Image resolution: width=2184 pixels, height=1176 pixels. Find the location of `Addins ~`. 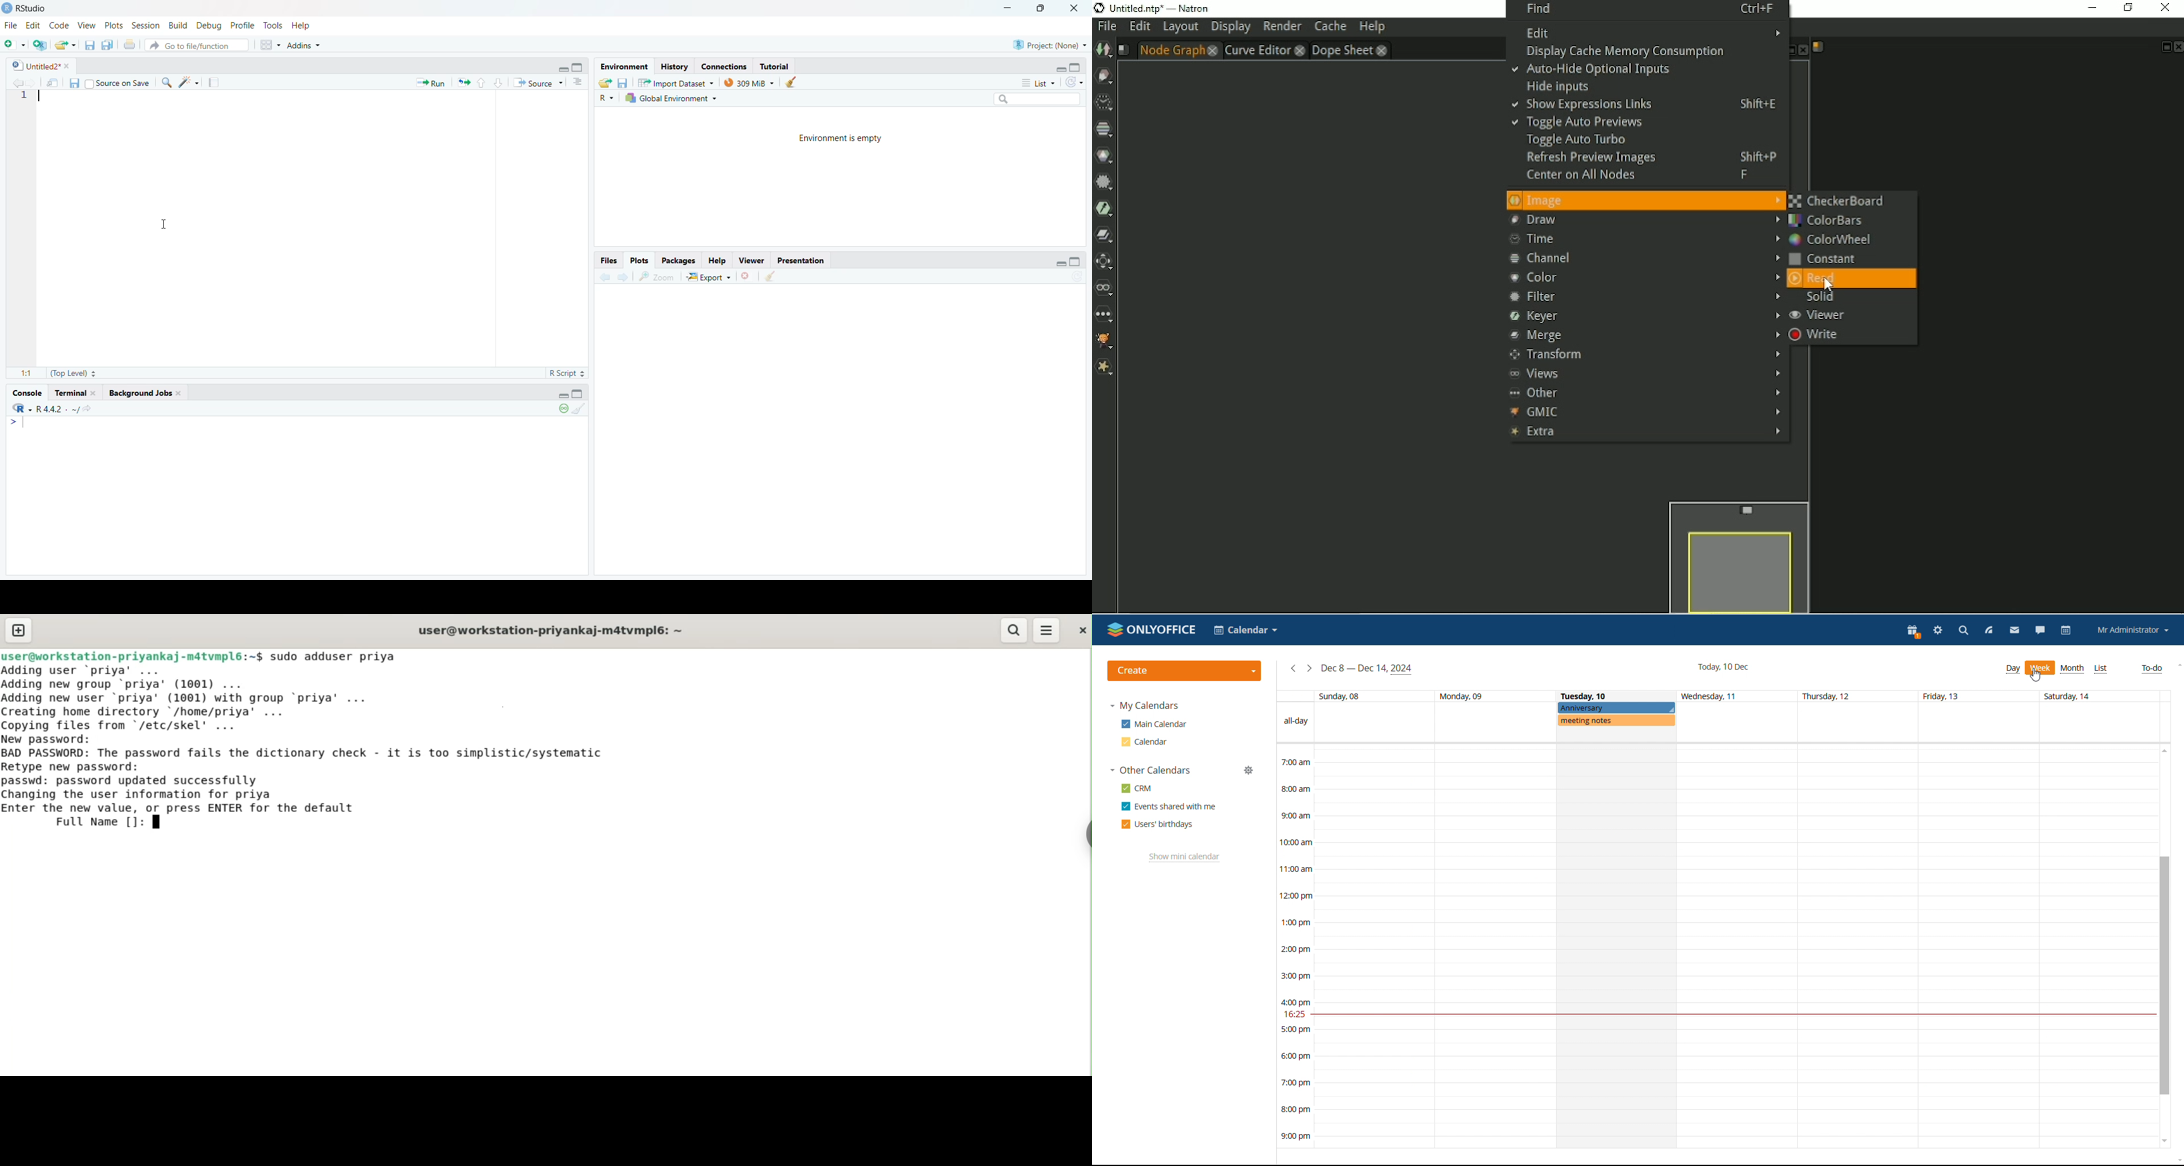

Addins ~ is located at coordinates (305, 47).